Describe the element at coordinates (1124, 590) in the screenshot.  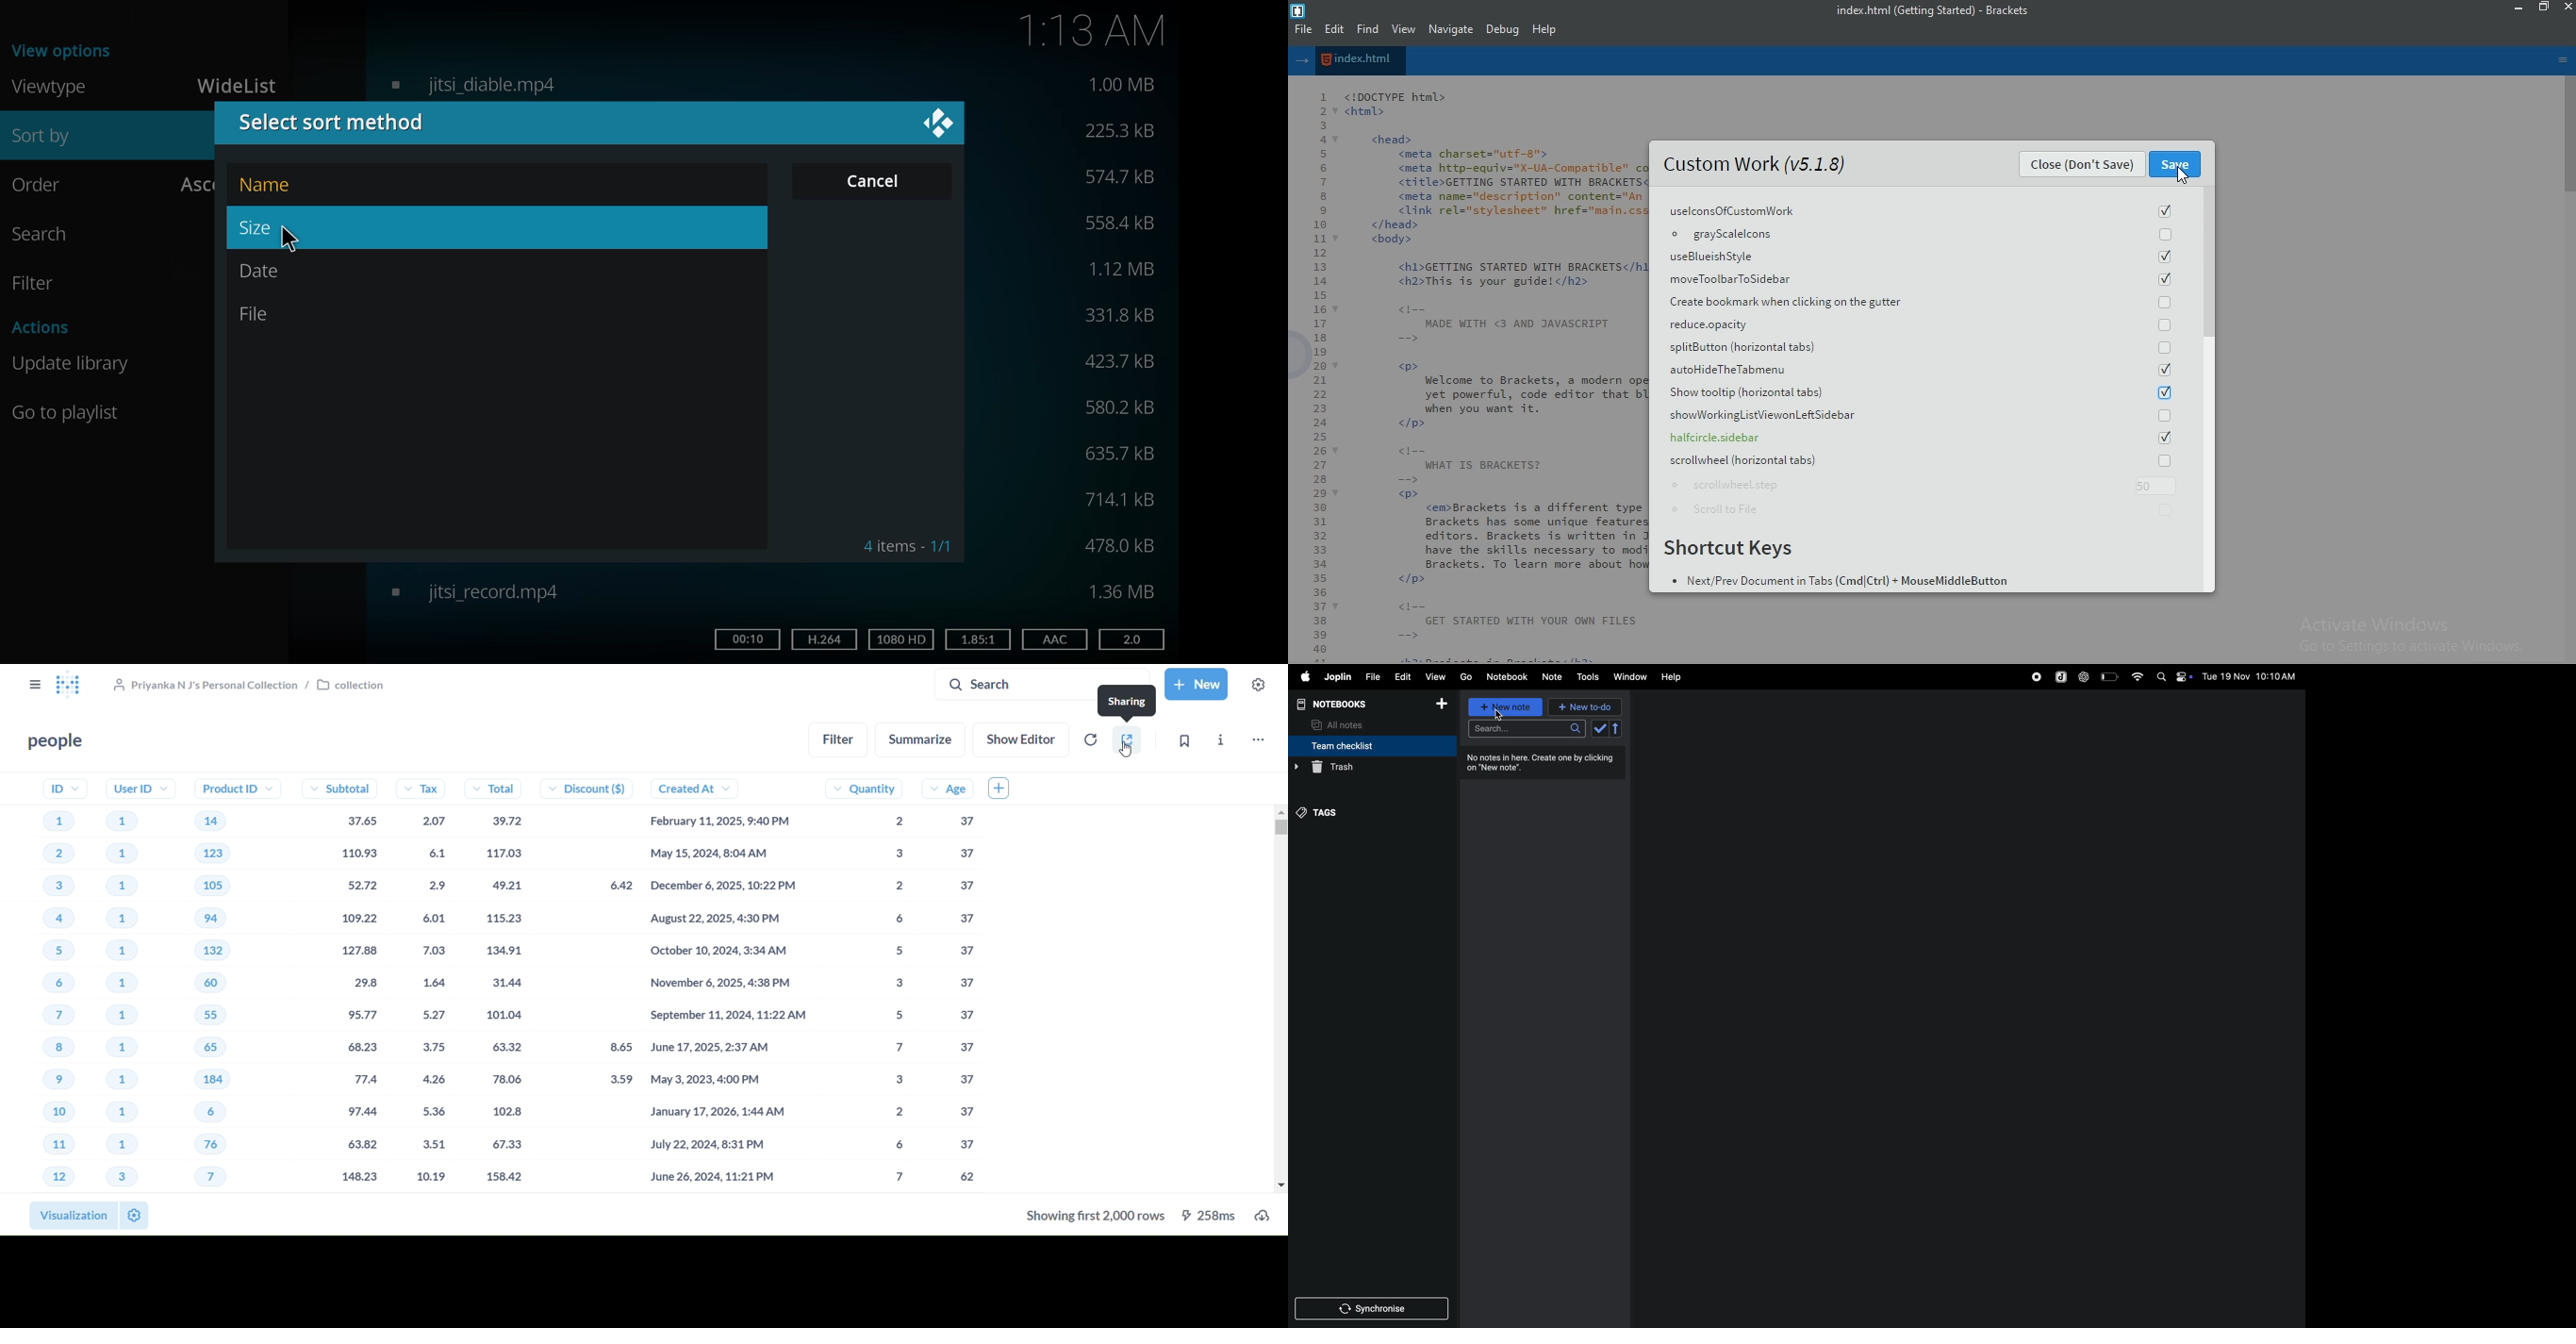
I see `size` at that location.